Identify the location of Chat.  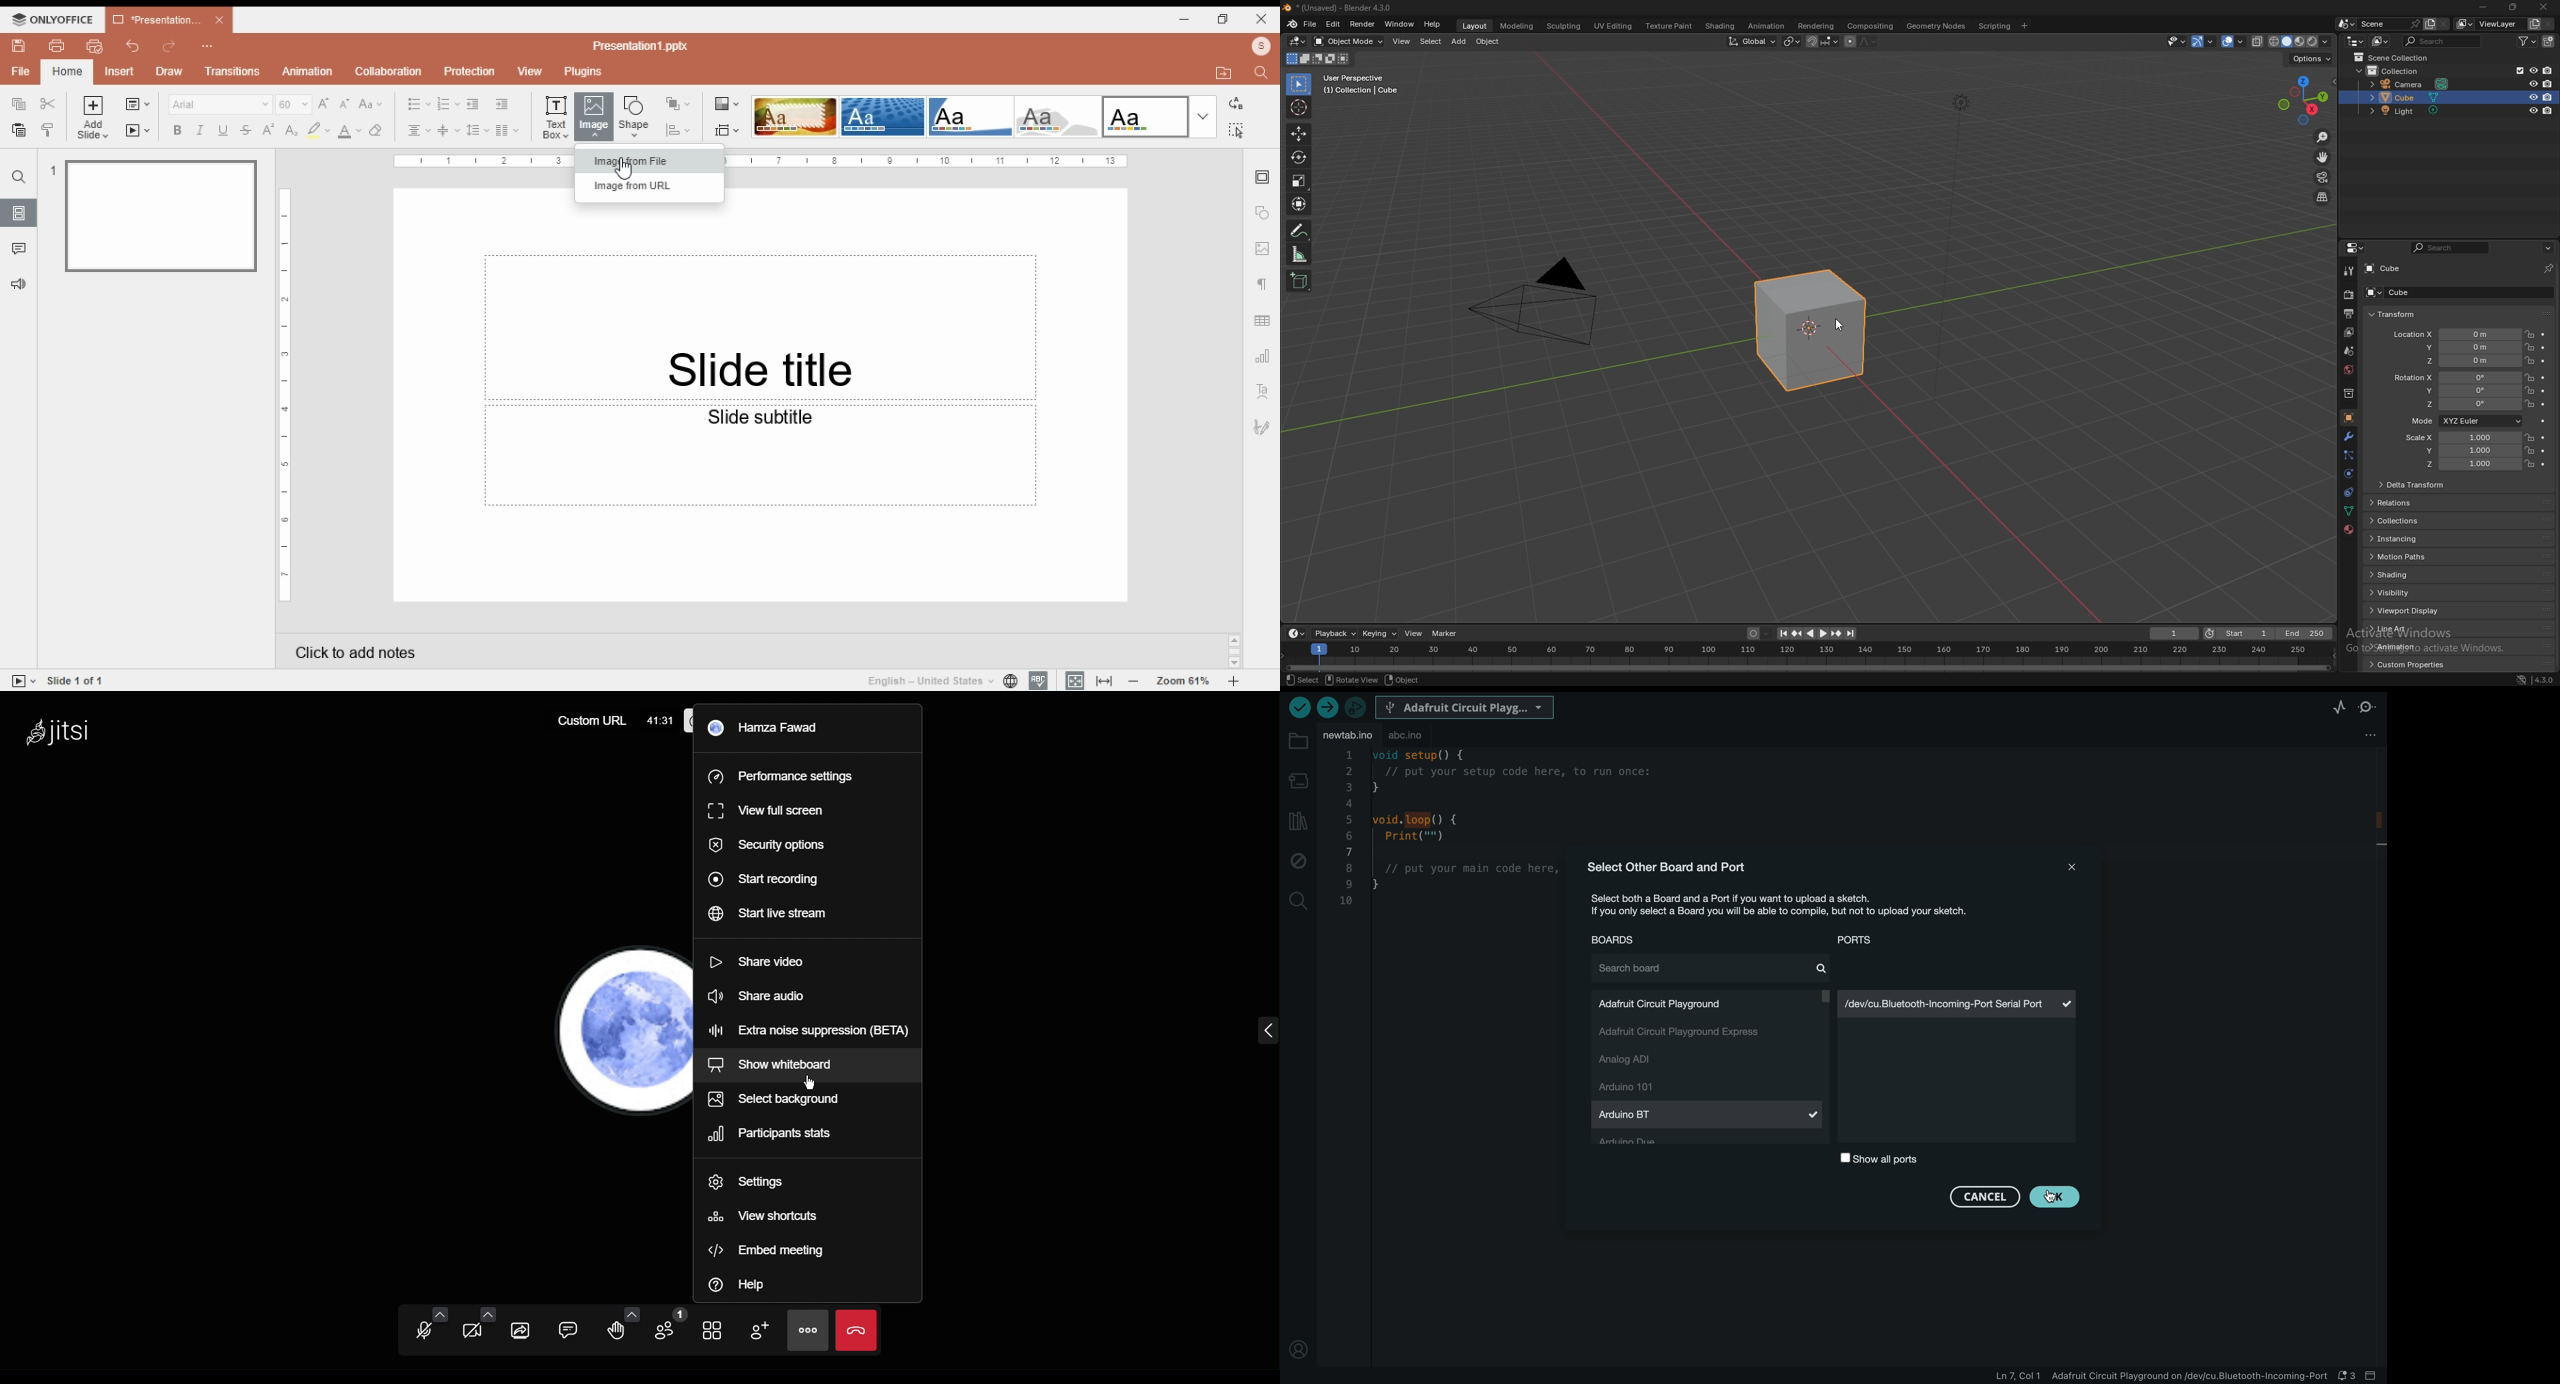
(570, 1329).